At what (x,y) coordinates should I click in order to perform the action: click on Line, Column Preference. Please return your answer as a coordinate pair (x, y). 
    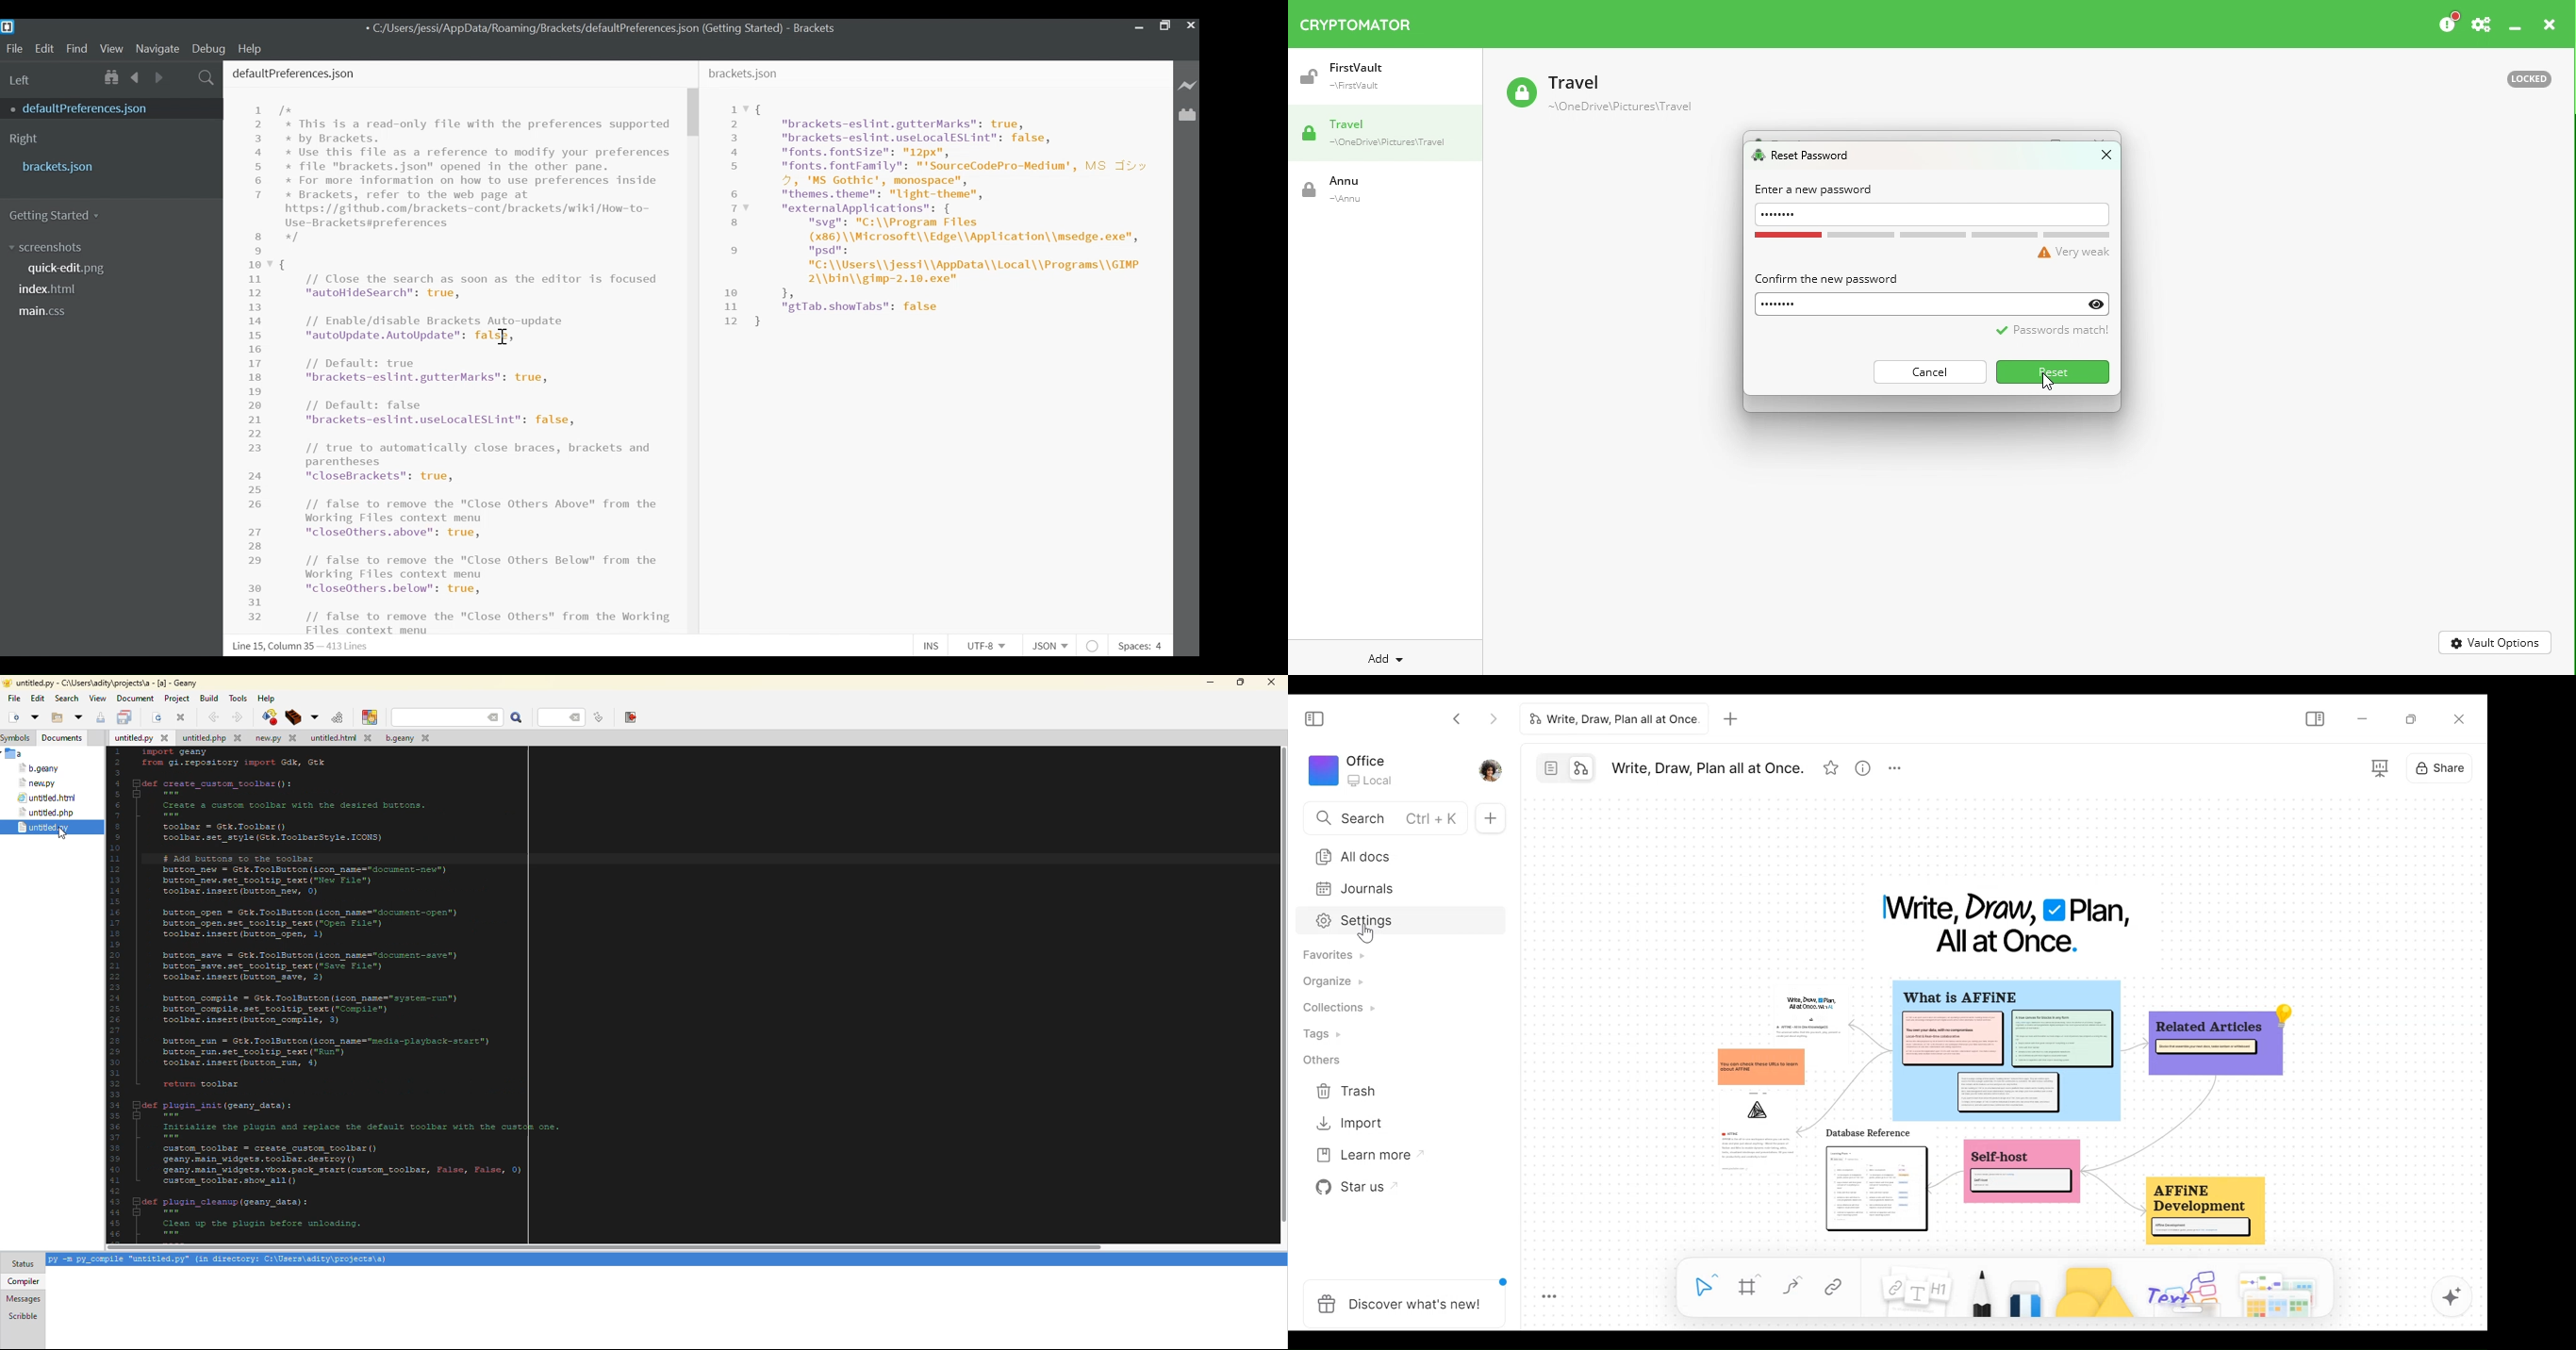
    Looking at the image, I should click on (293, 646).